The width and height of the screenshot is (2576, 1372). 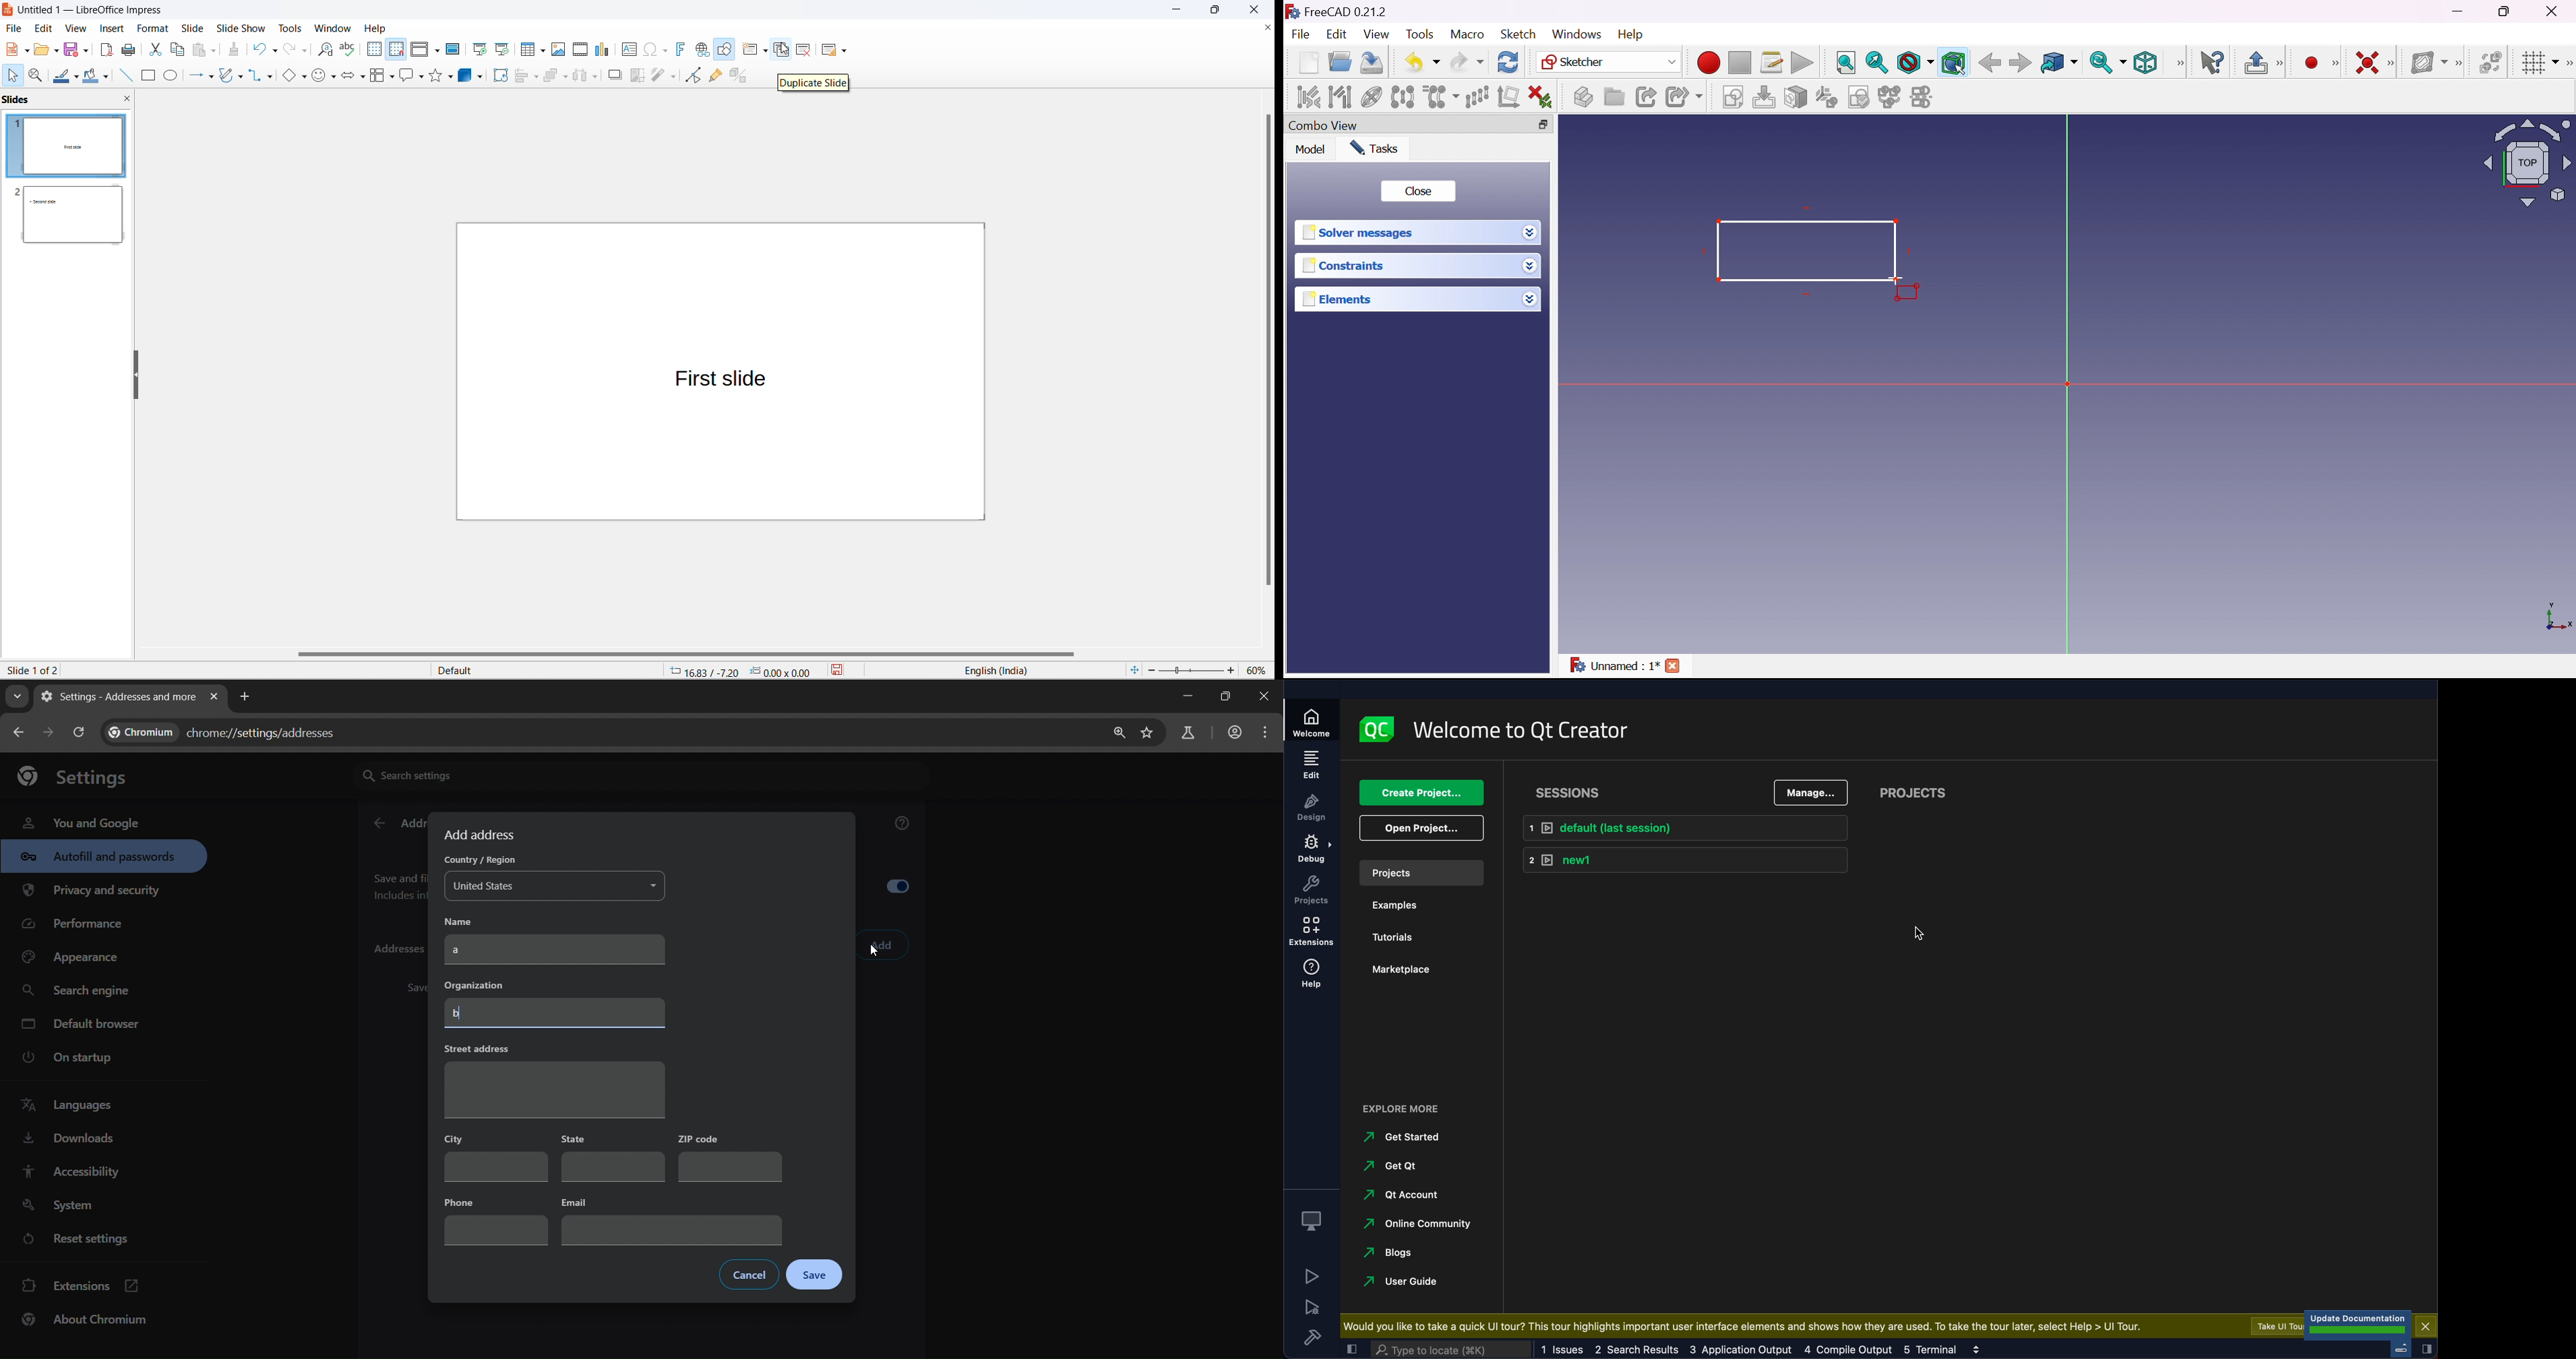 What do you see at coordinates (527, 51) in the screenshot?
I see `insert table` at bounding box center [527, 51].